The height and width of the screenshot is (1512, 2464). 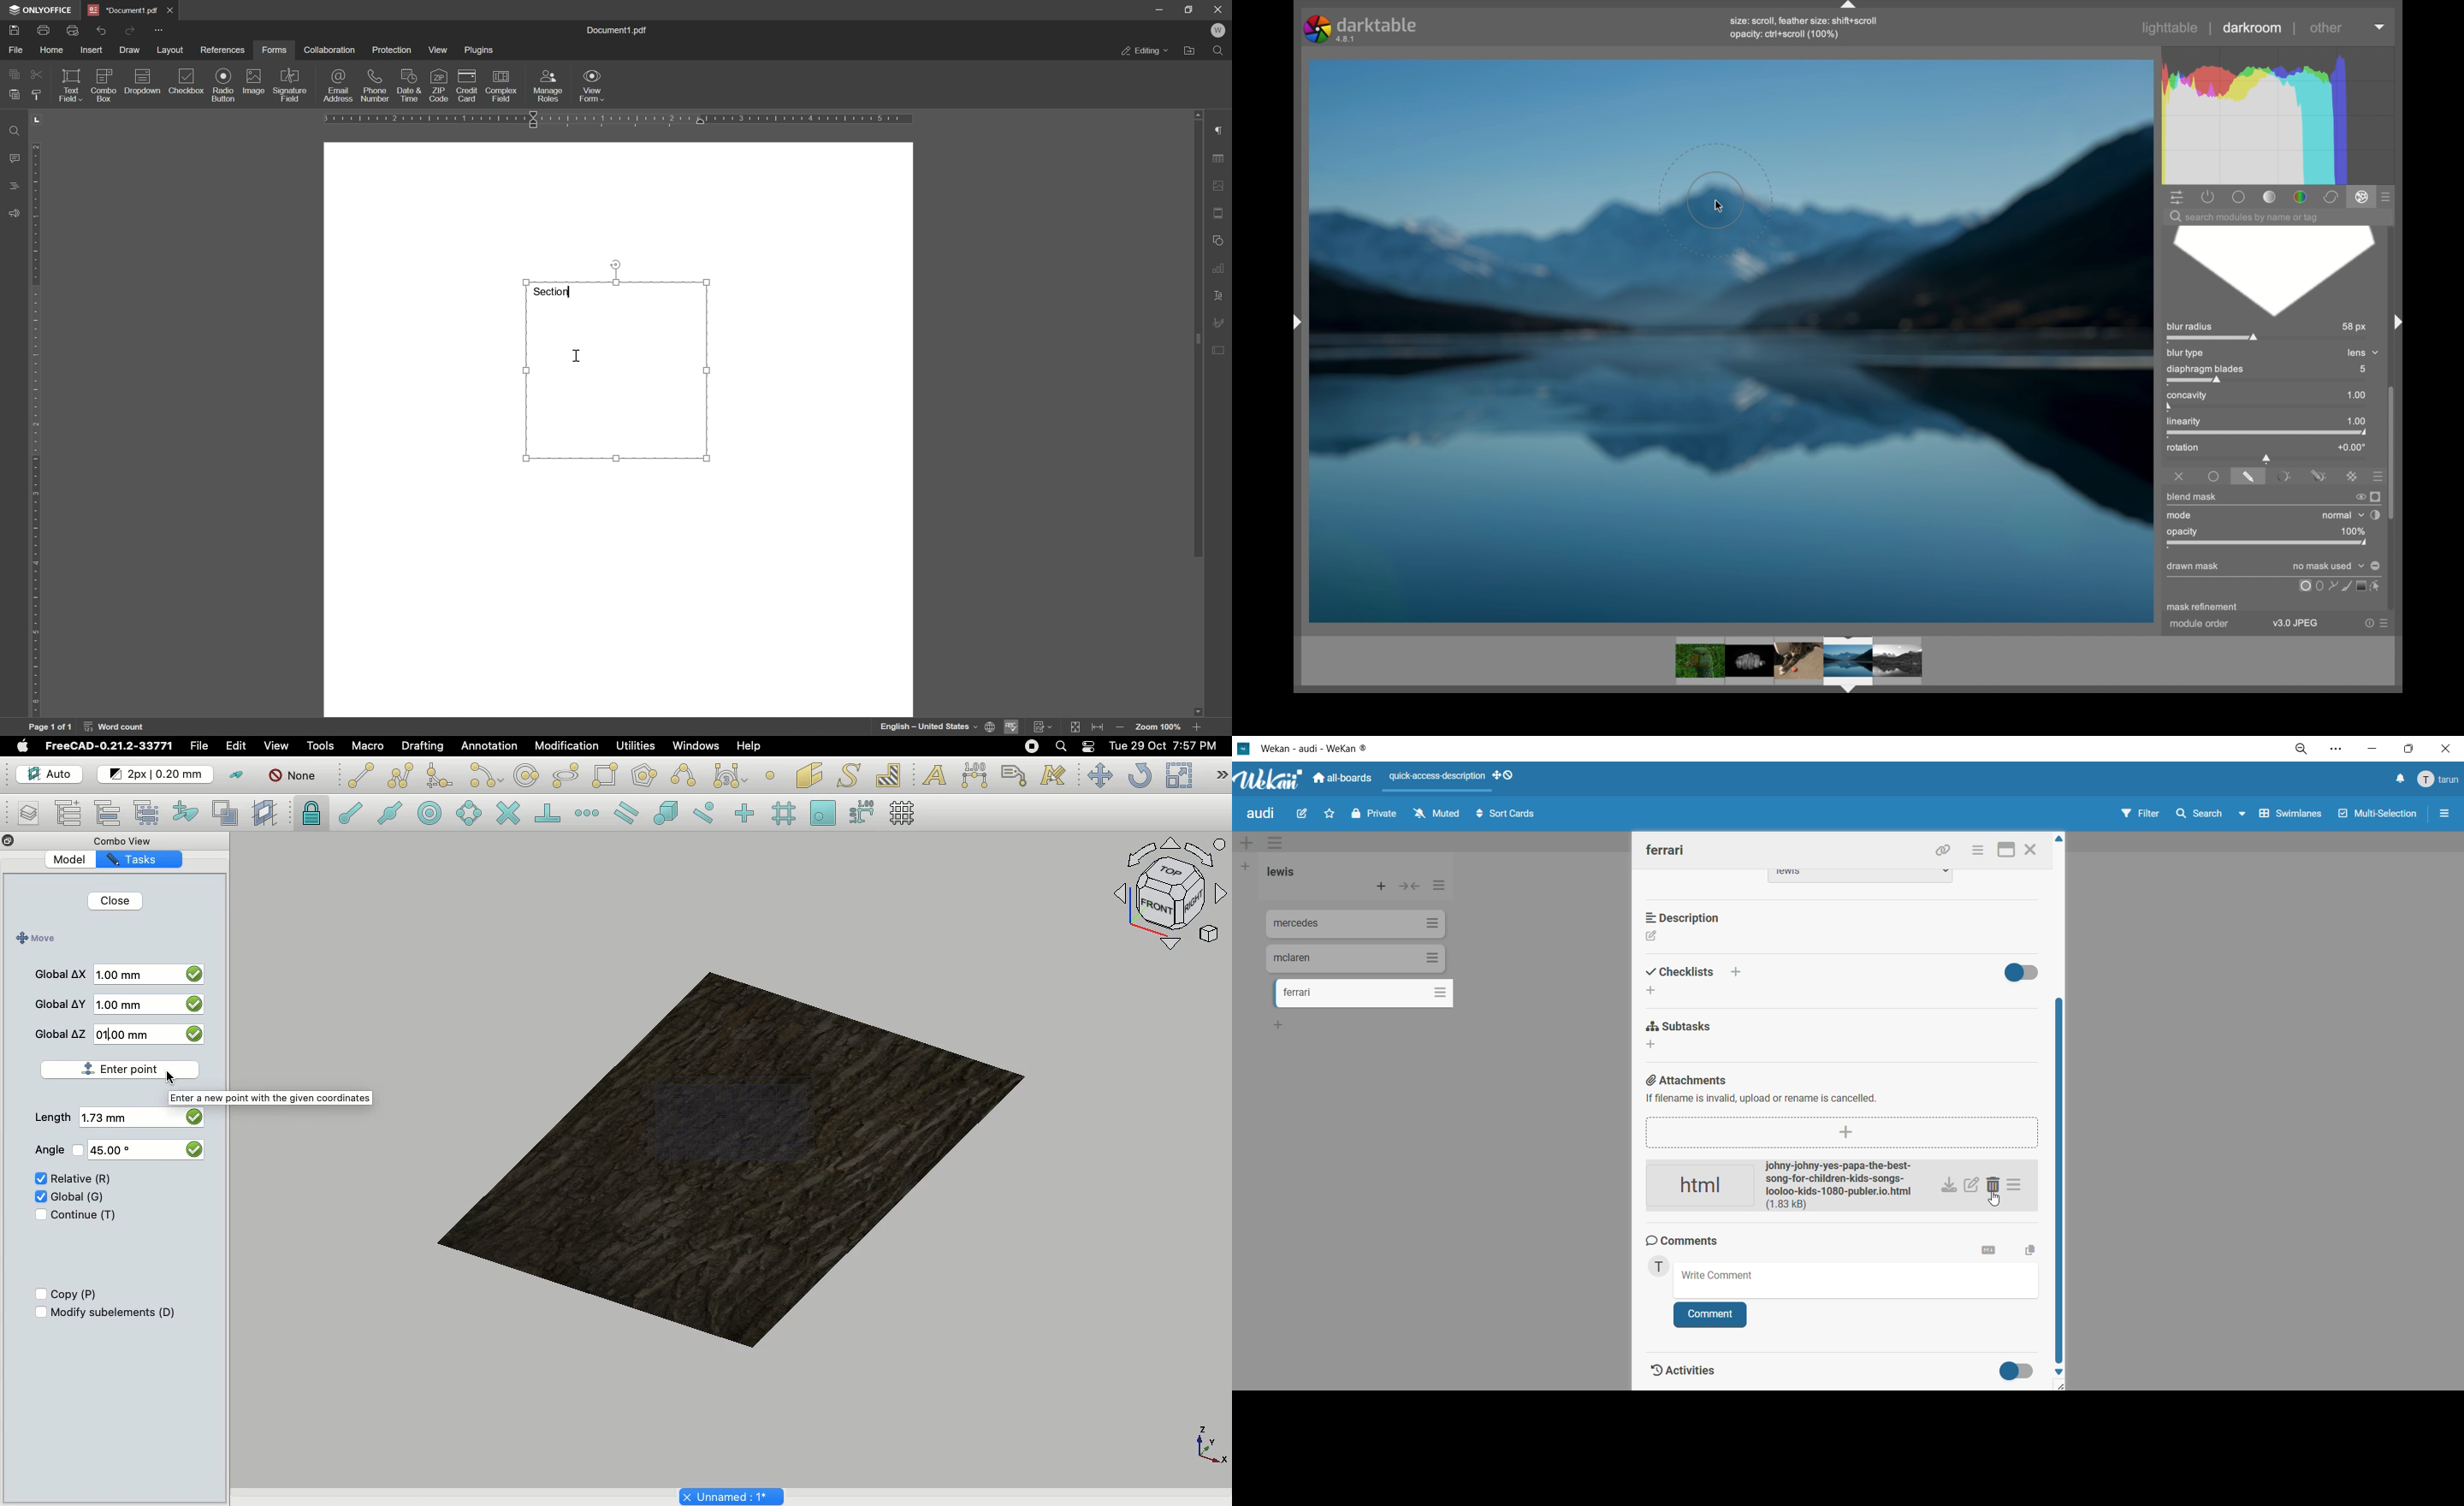 I want to click on checkbox, so click(x=192, y=1148).